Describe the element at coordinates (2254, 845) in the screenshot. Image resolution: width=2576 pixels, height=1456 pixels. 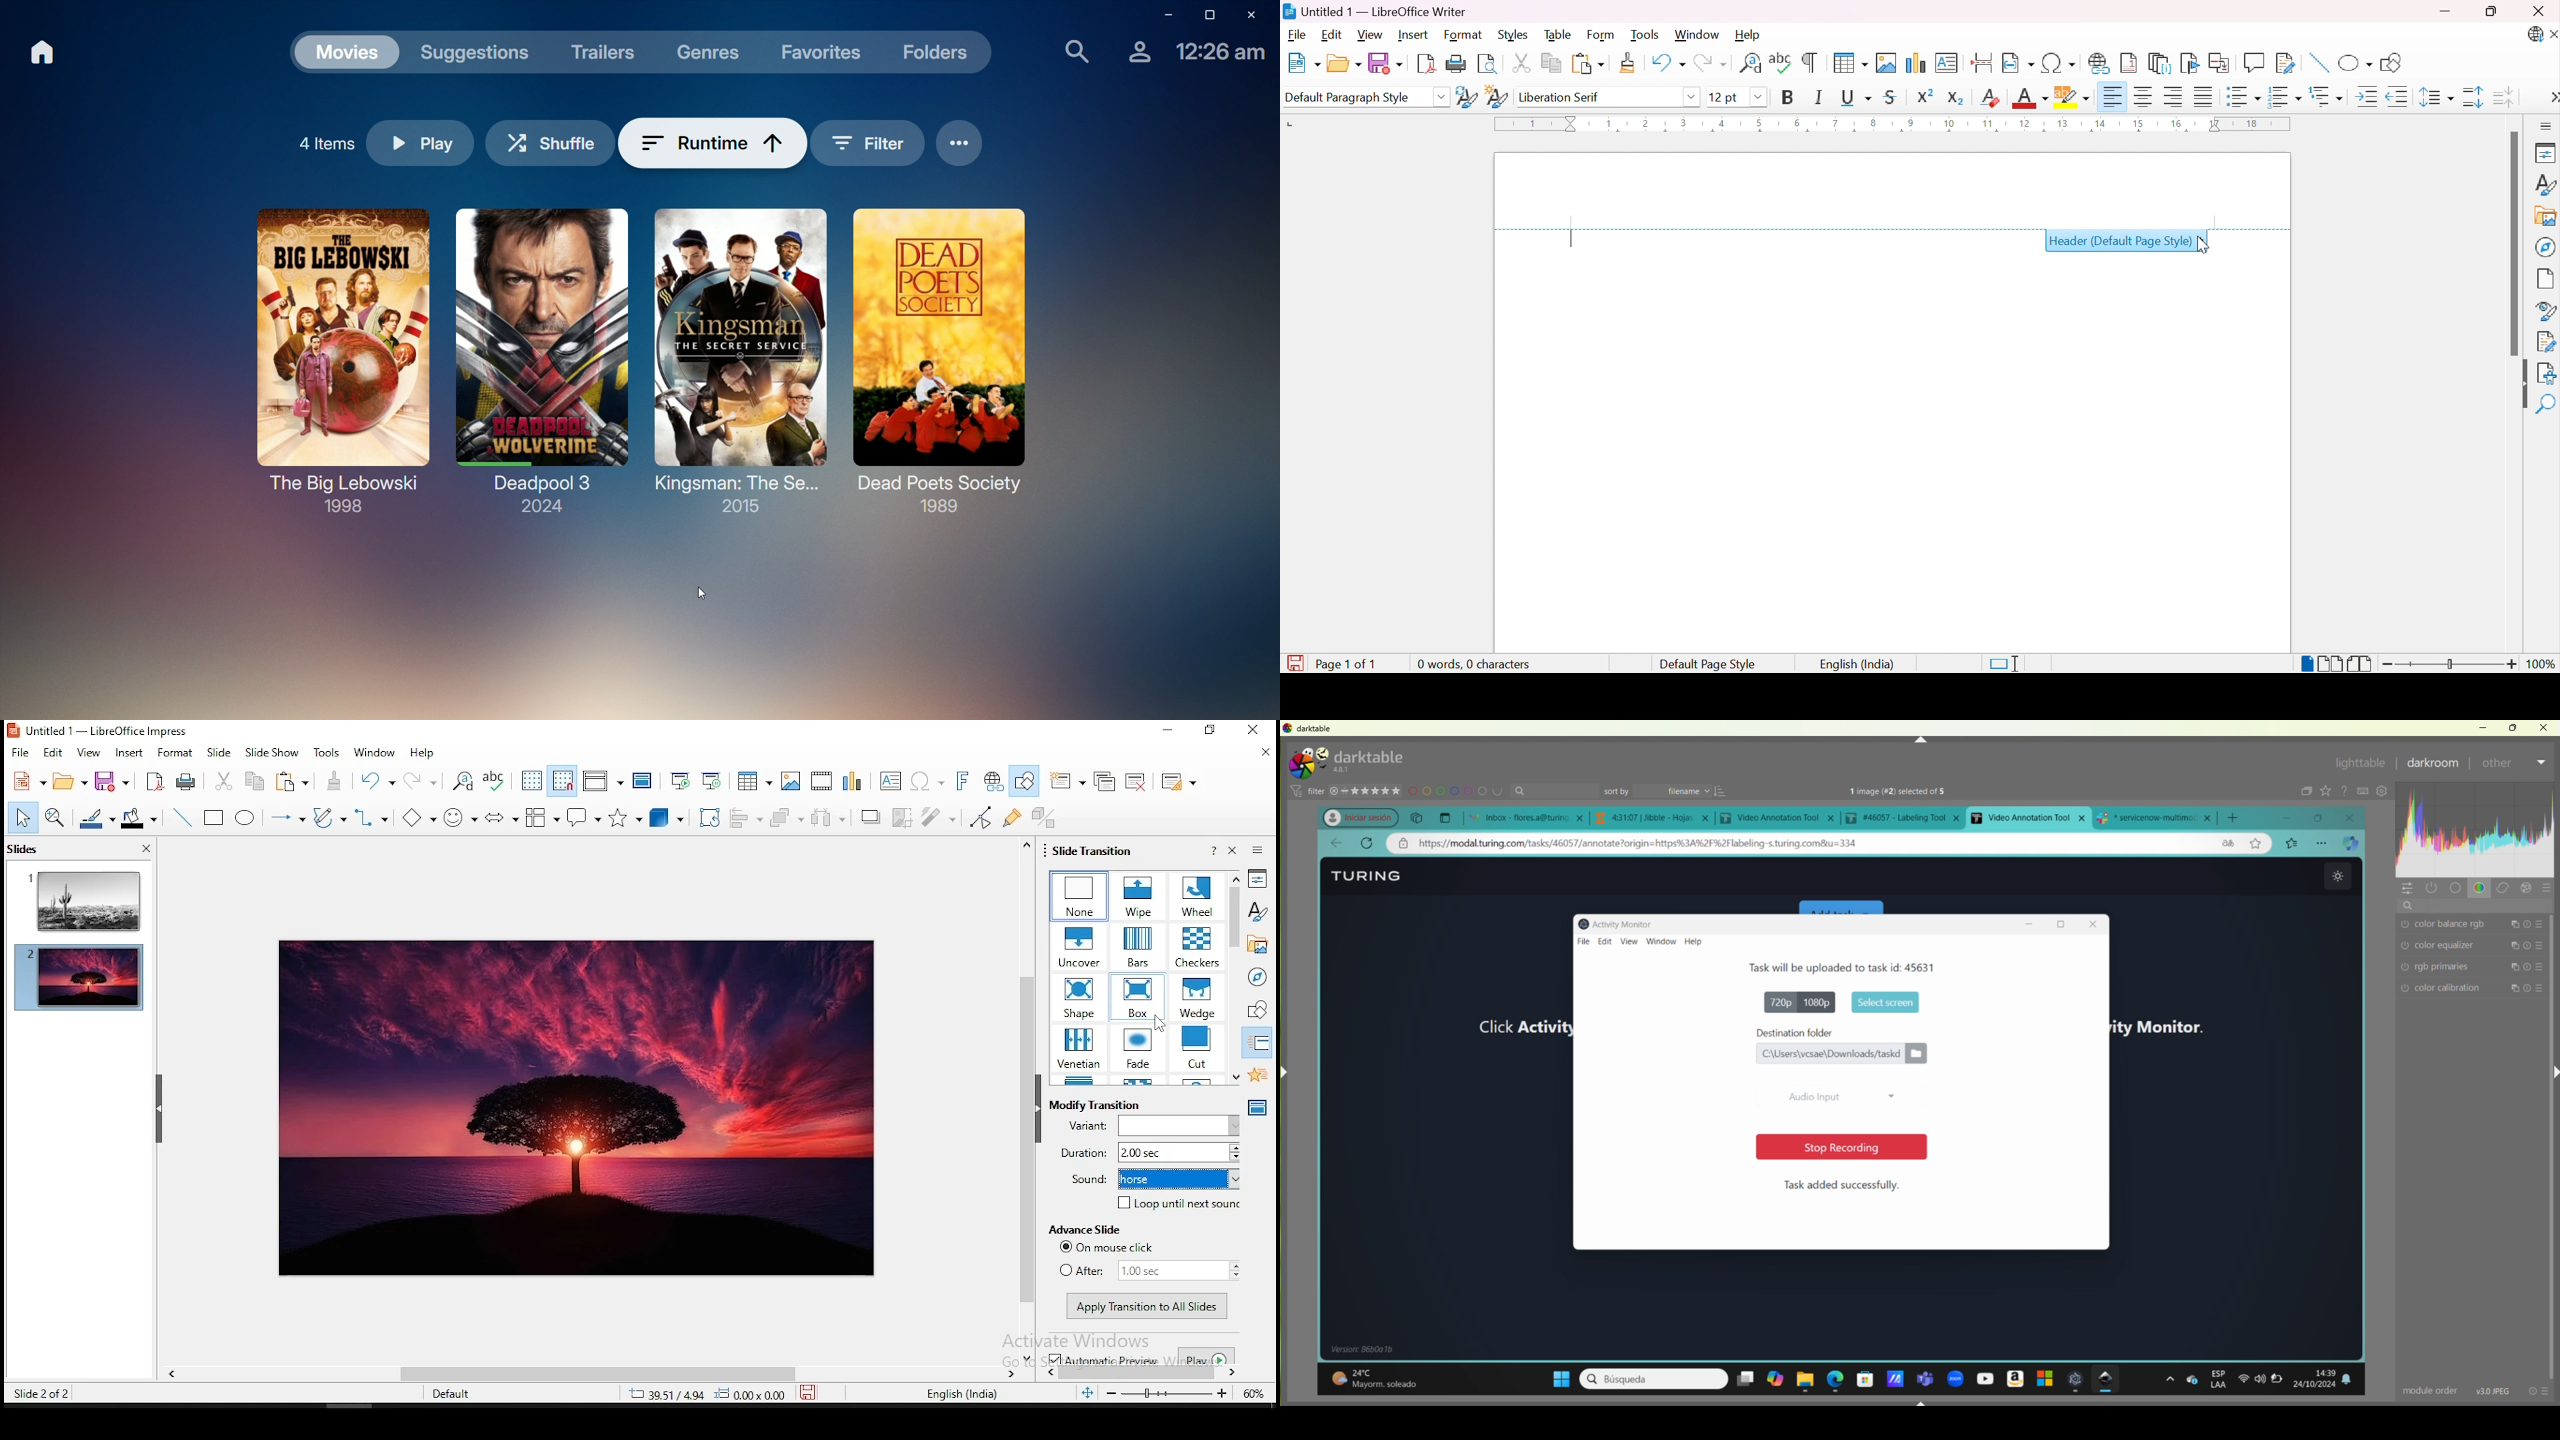
I see `star page` at that location.